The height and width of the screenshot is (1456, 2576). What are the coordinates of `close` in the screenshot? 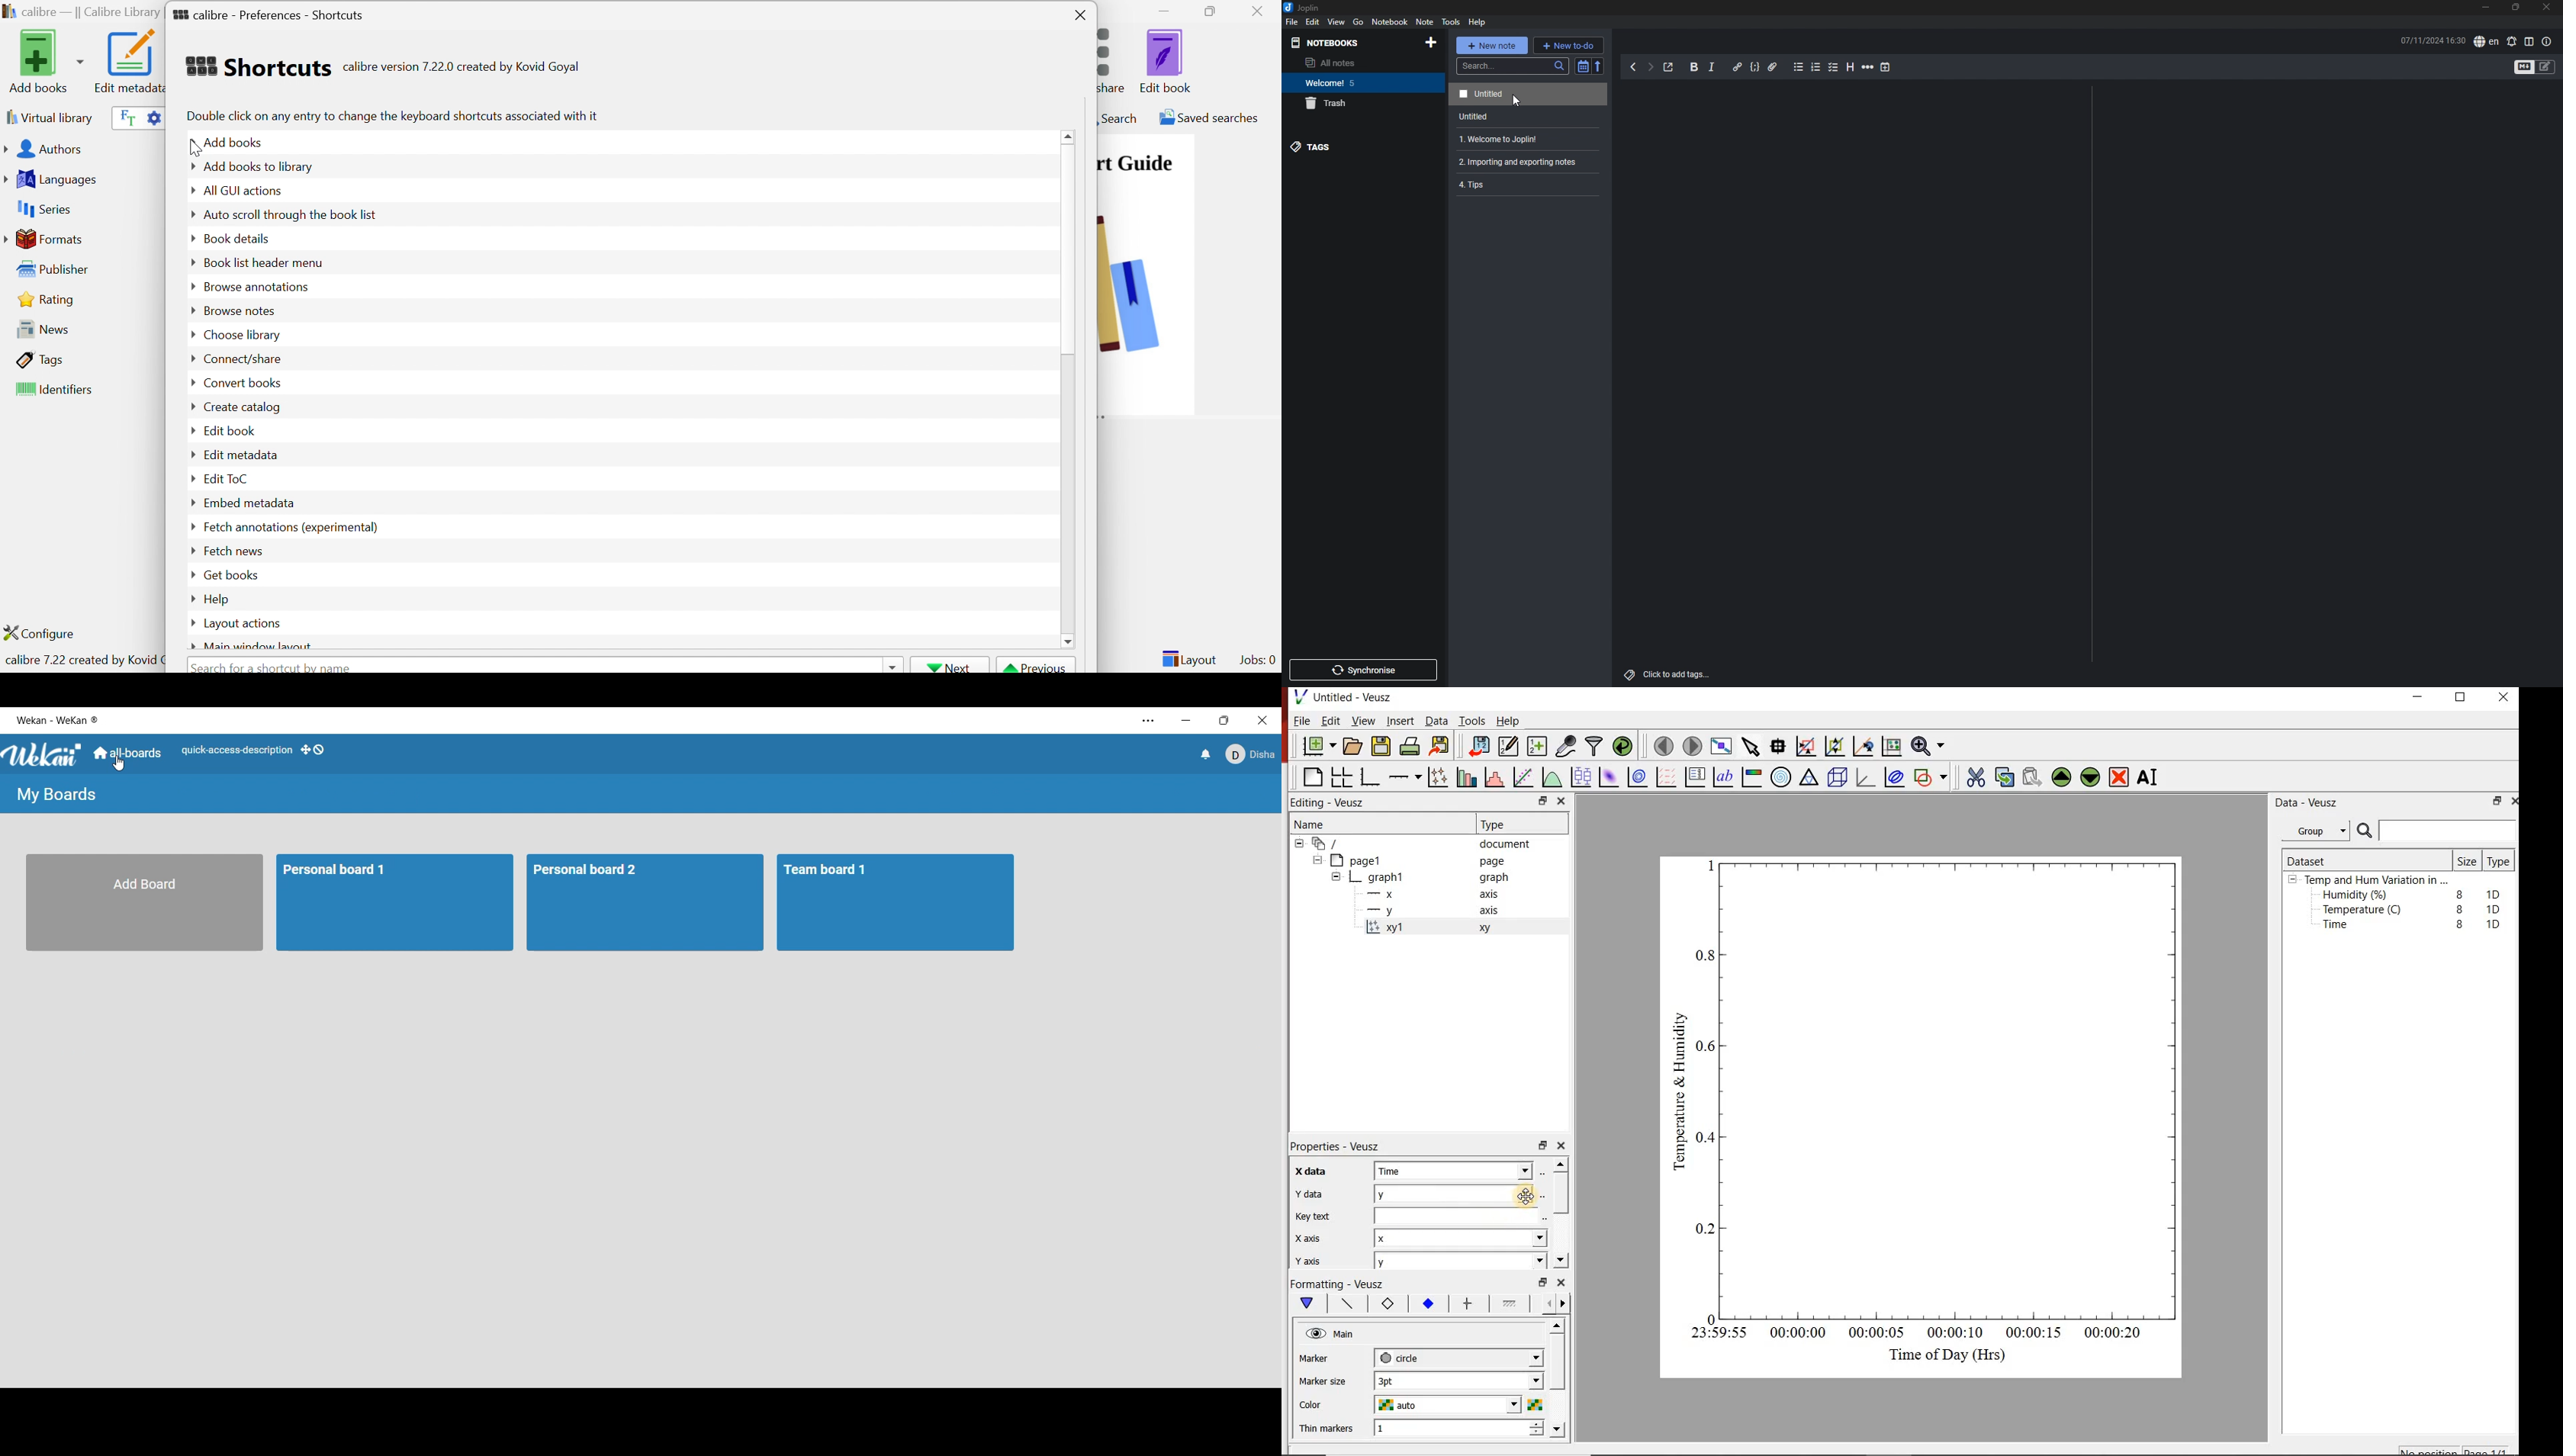 It's located at (2511, 801).